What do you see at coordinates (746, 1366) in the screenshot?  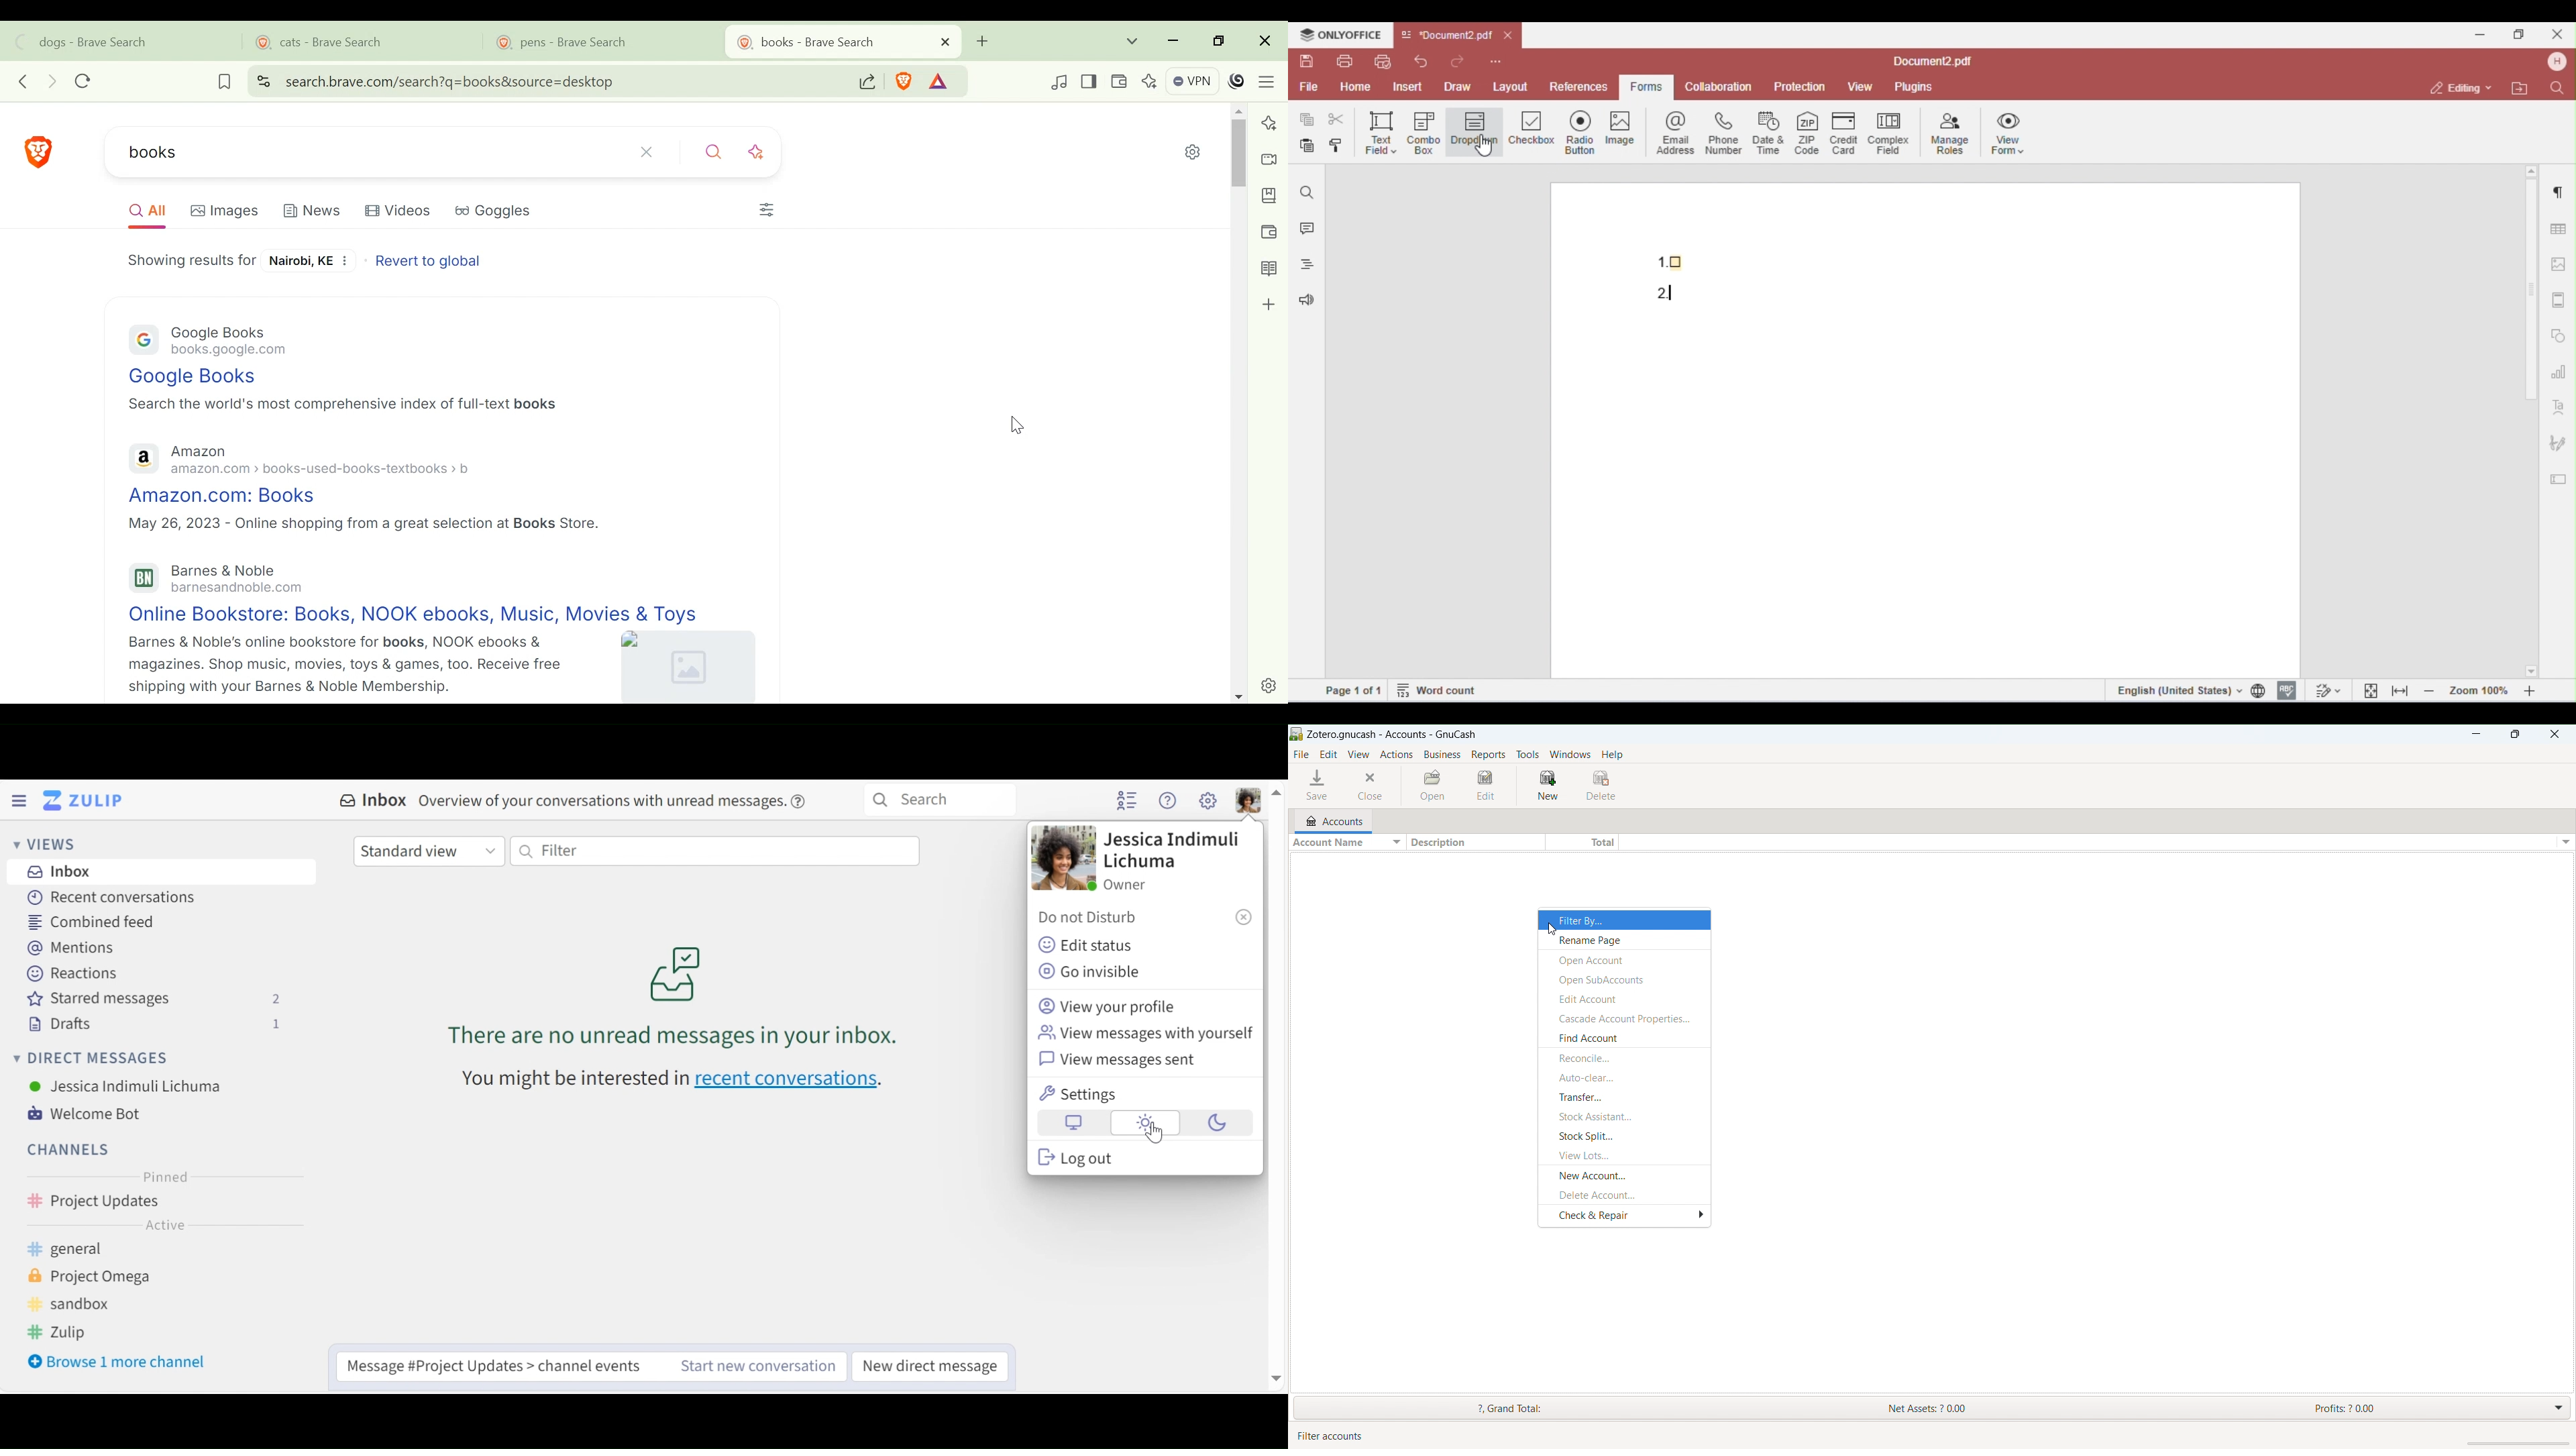 I see `Start new conversation` at bounding box center [746, 1366].